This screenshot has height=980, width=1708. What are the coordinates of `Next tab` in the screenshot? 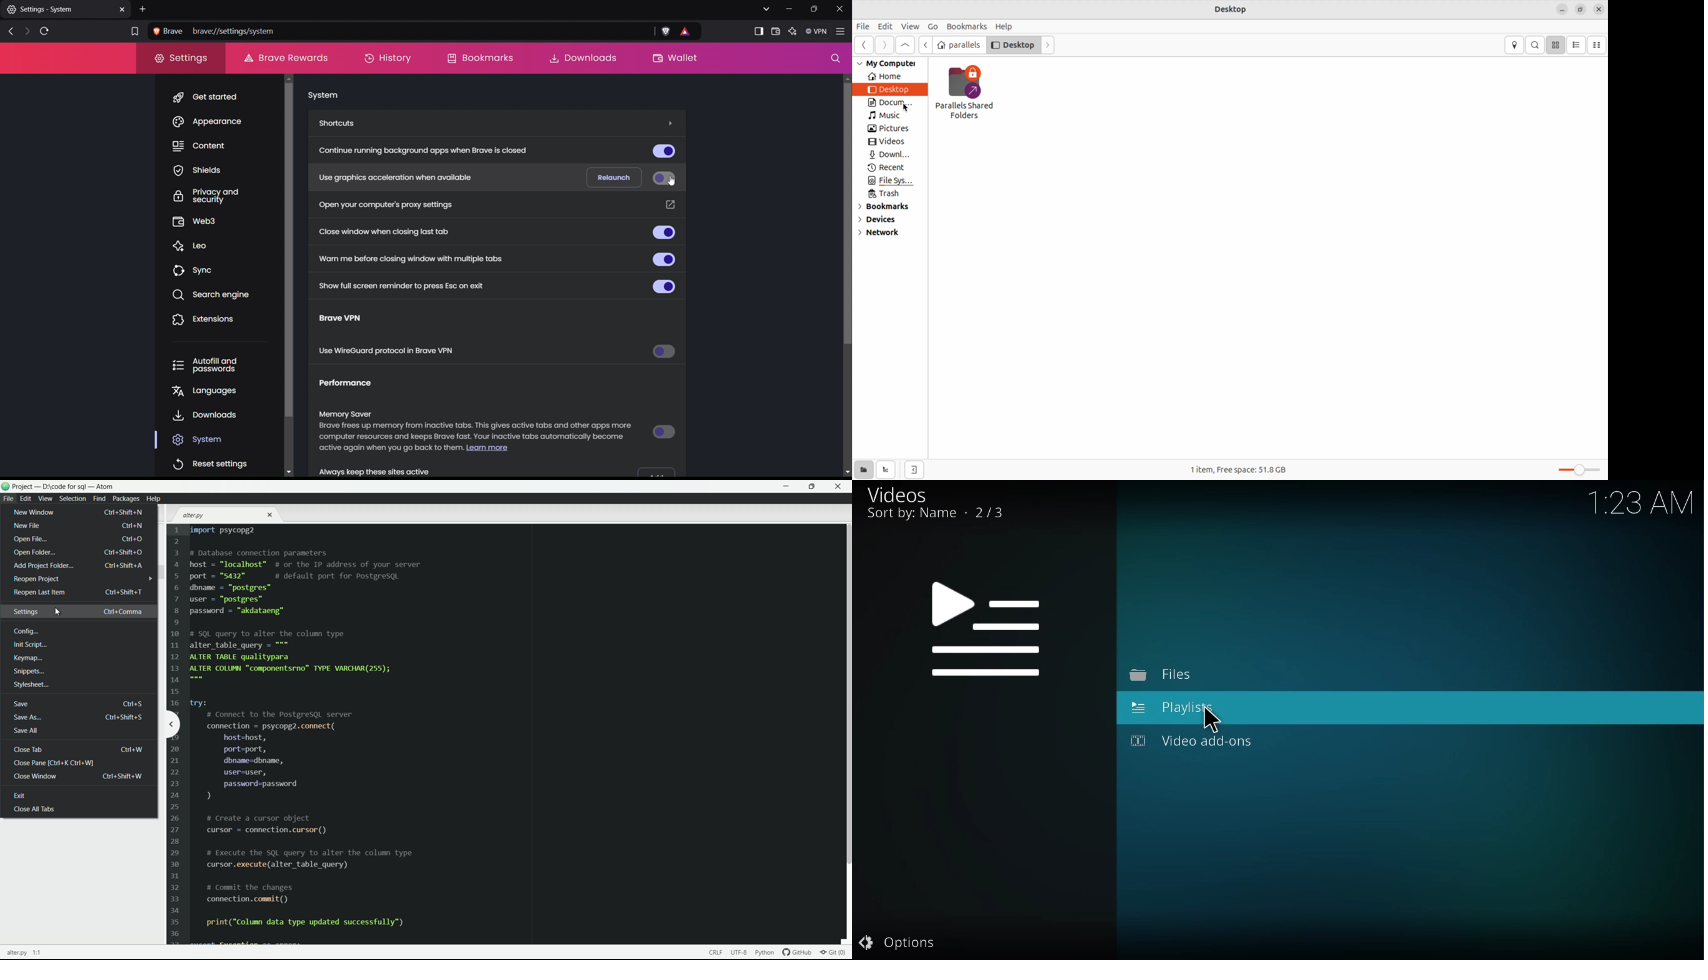 It's located at (26, 32).